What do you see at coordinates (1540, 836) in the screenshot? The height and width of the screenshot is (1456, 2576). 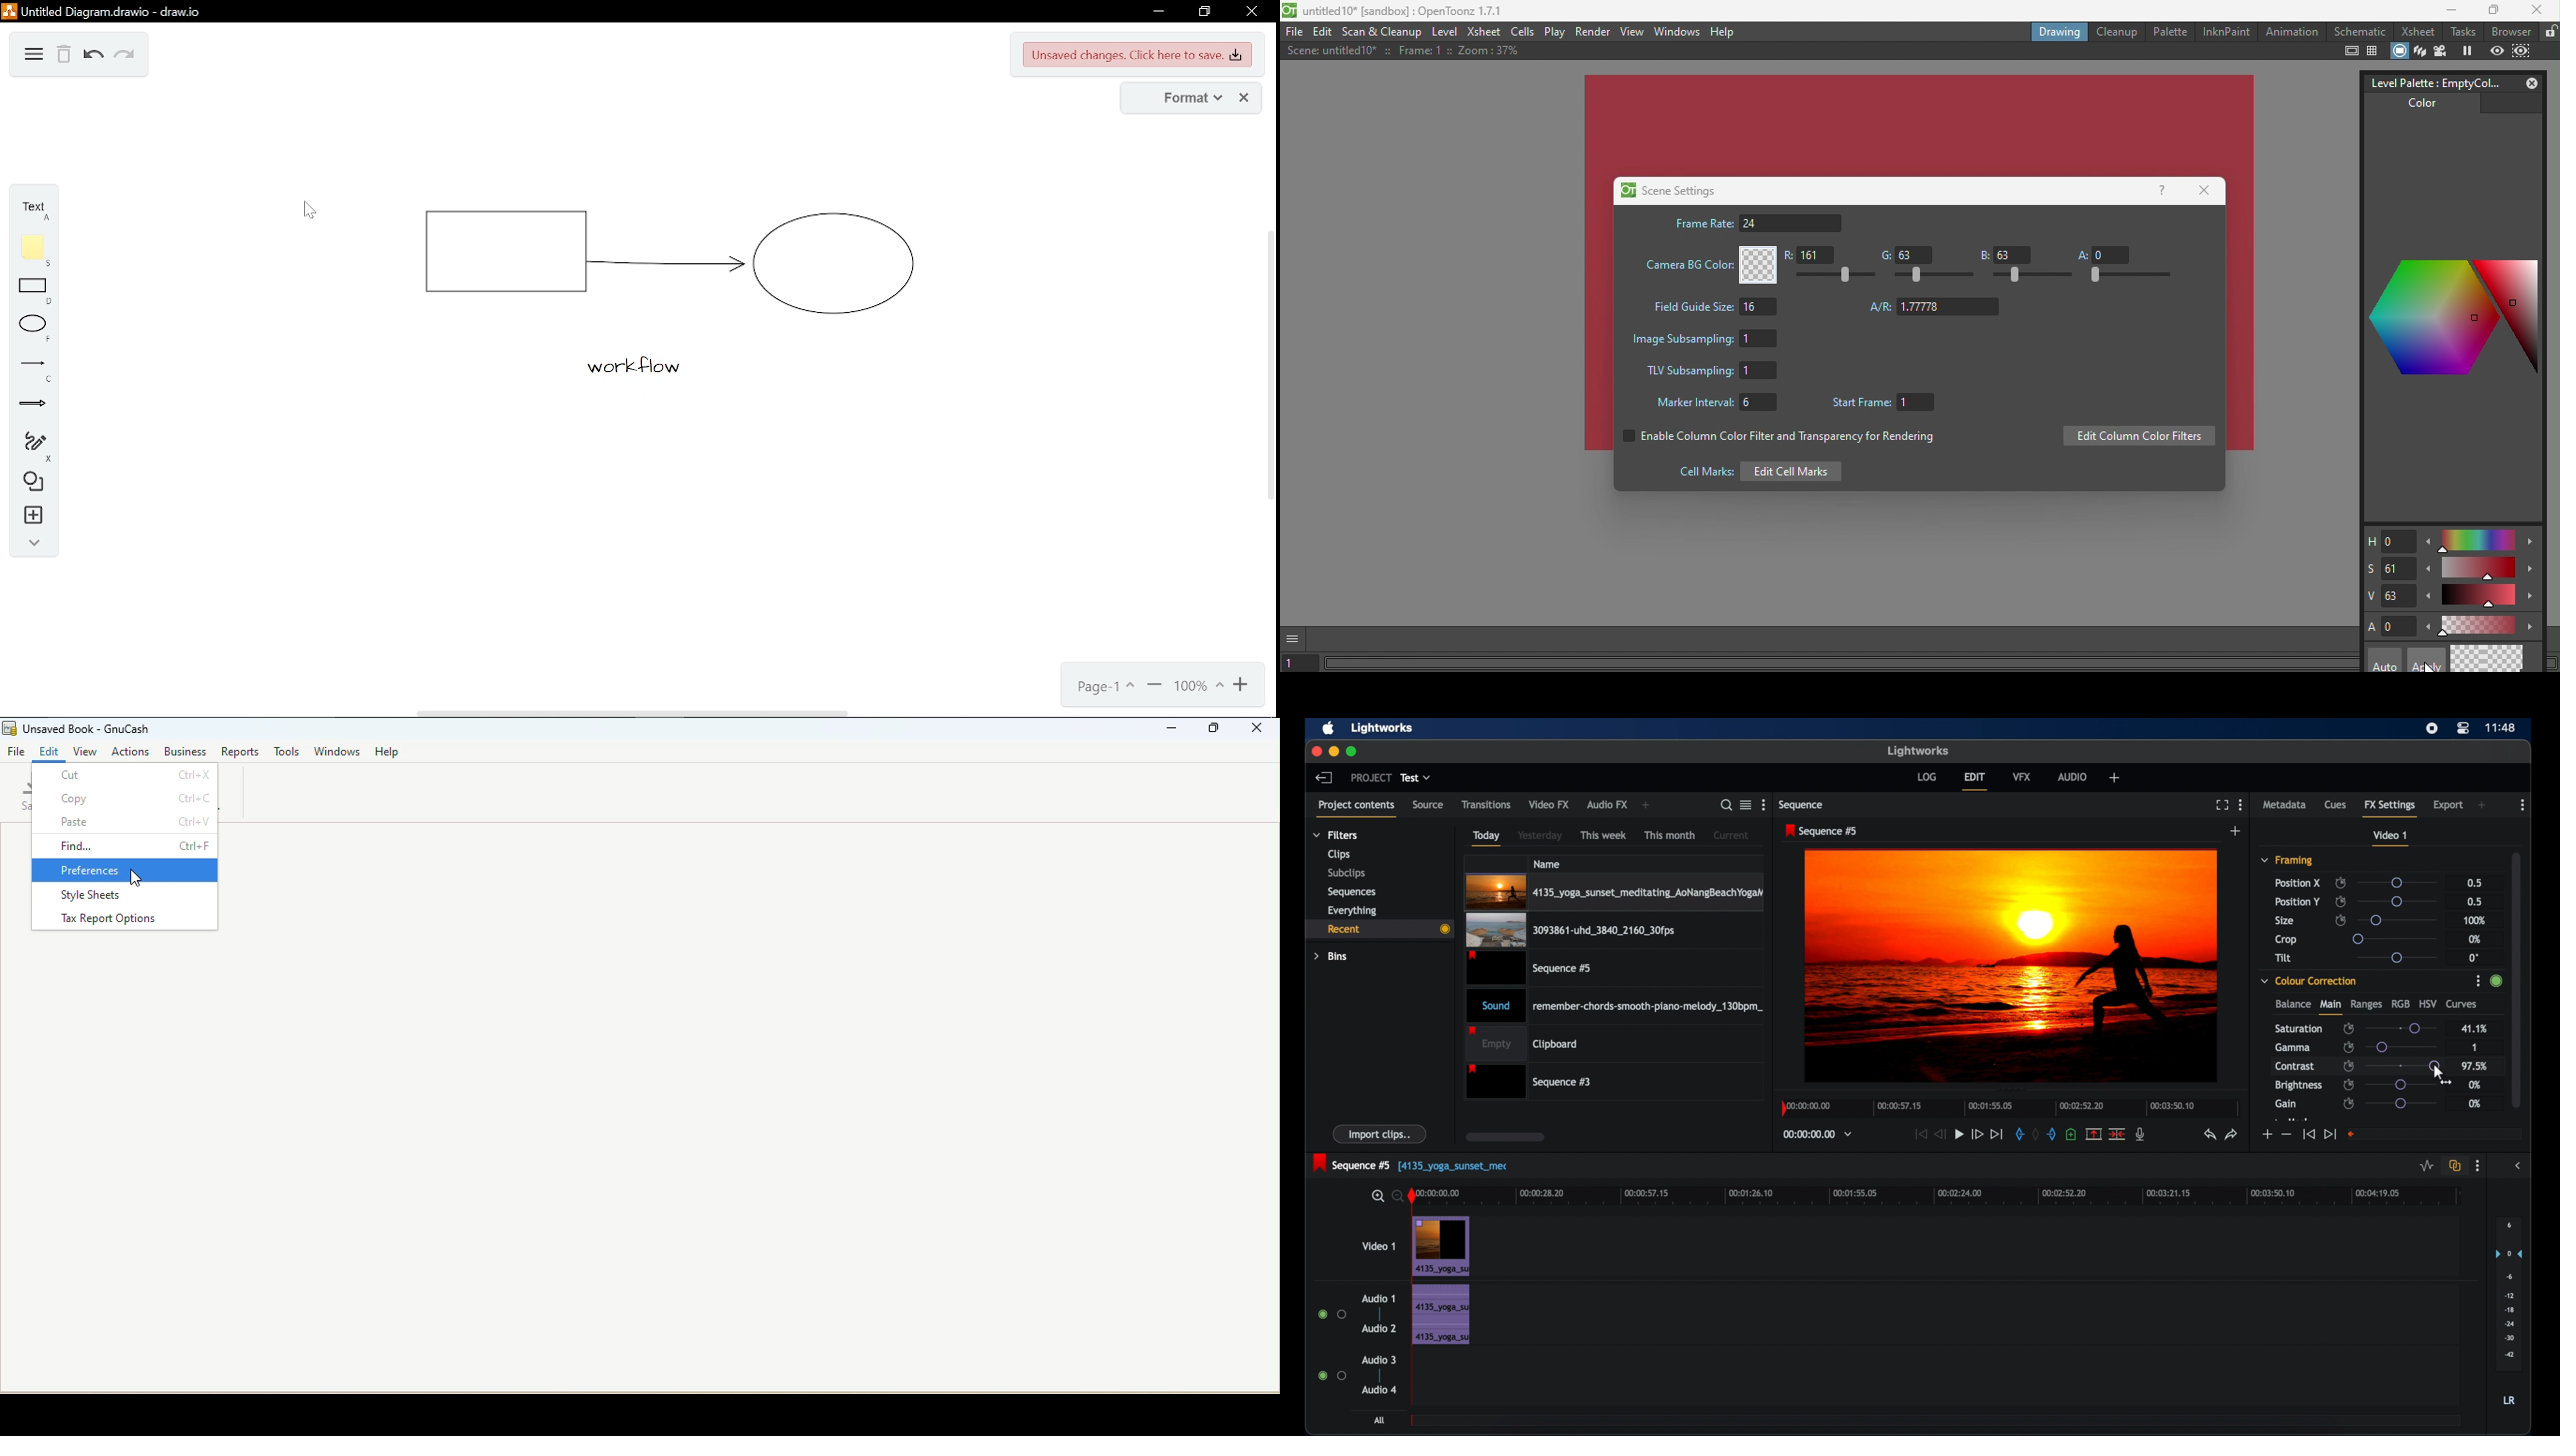 I see `yesterday` at bounding box center [1540, 836].